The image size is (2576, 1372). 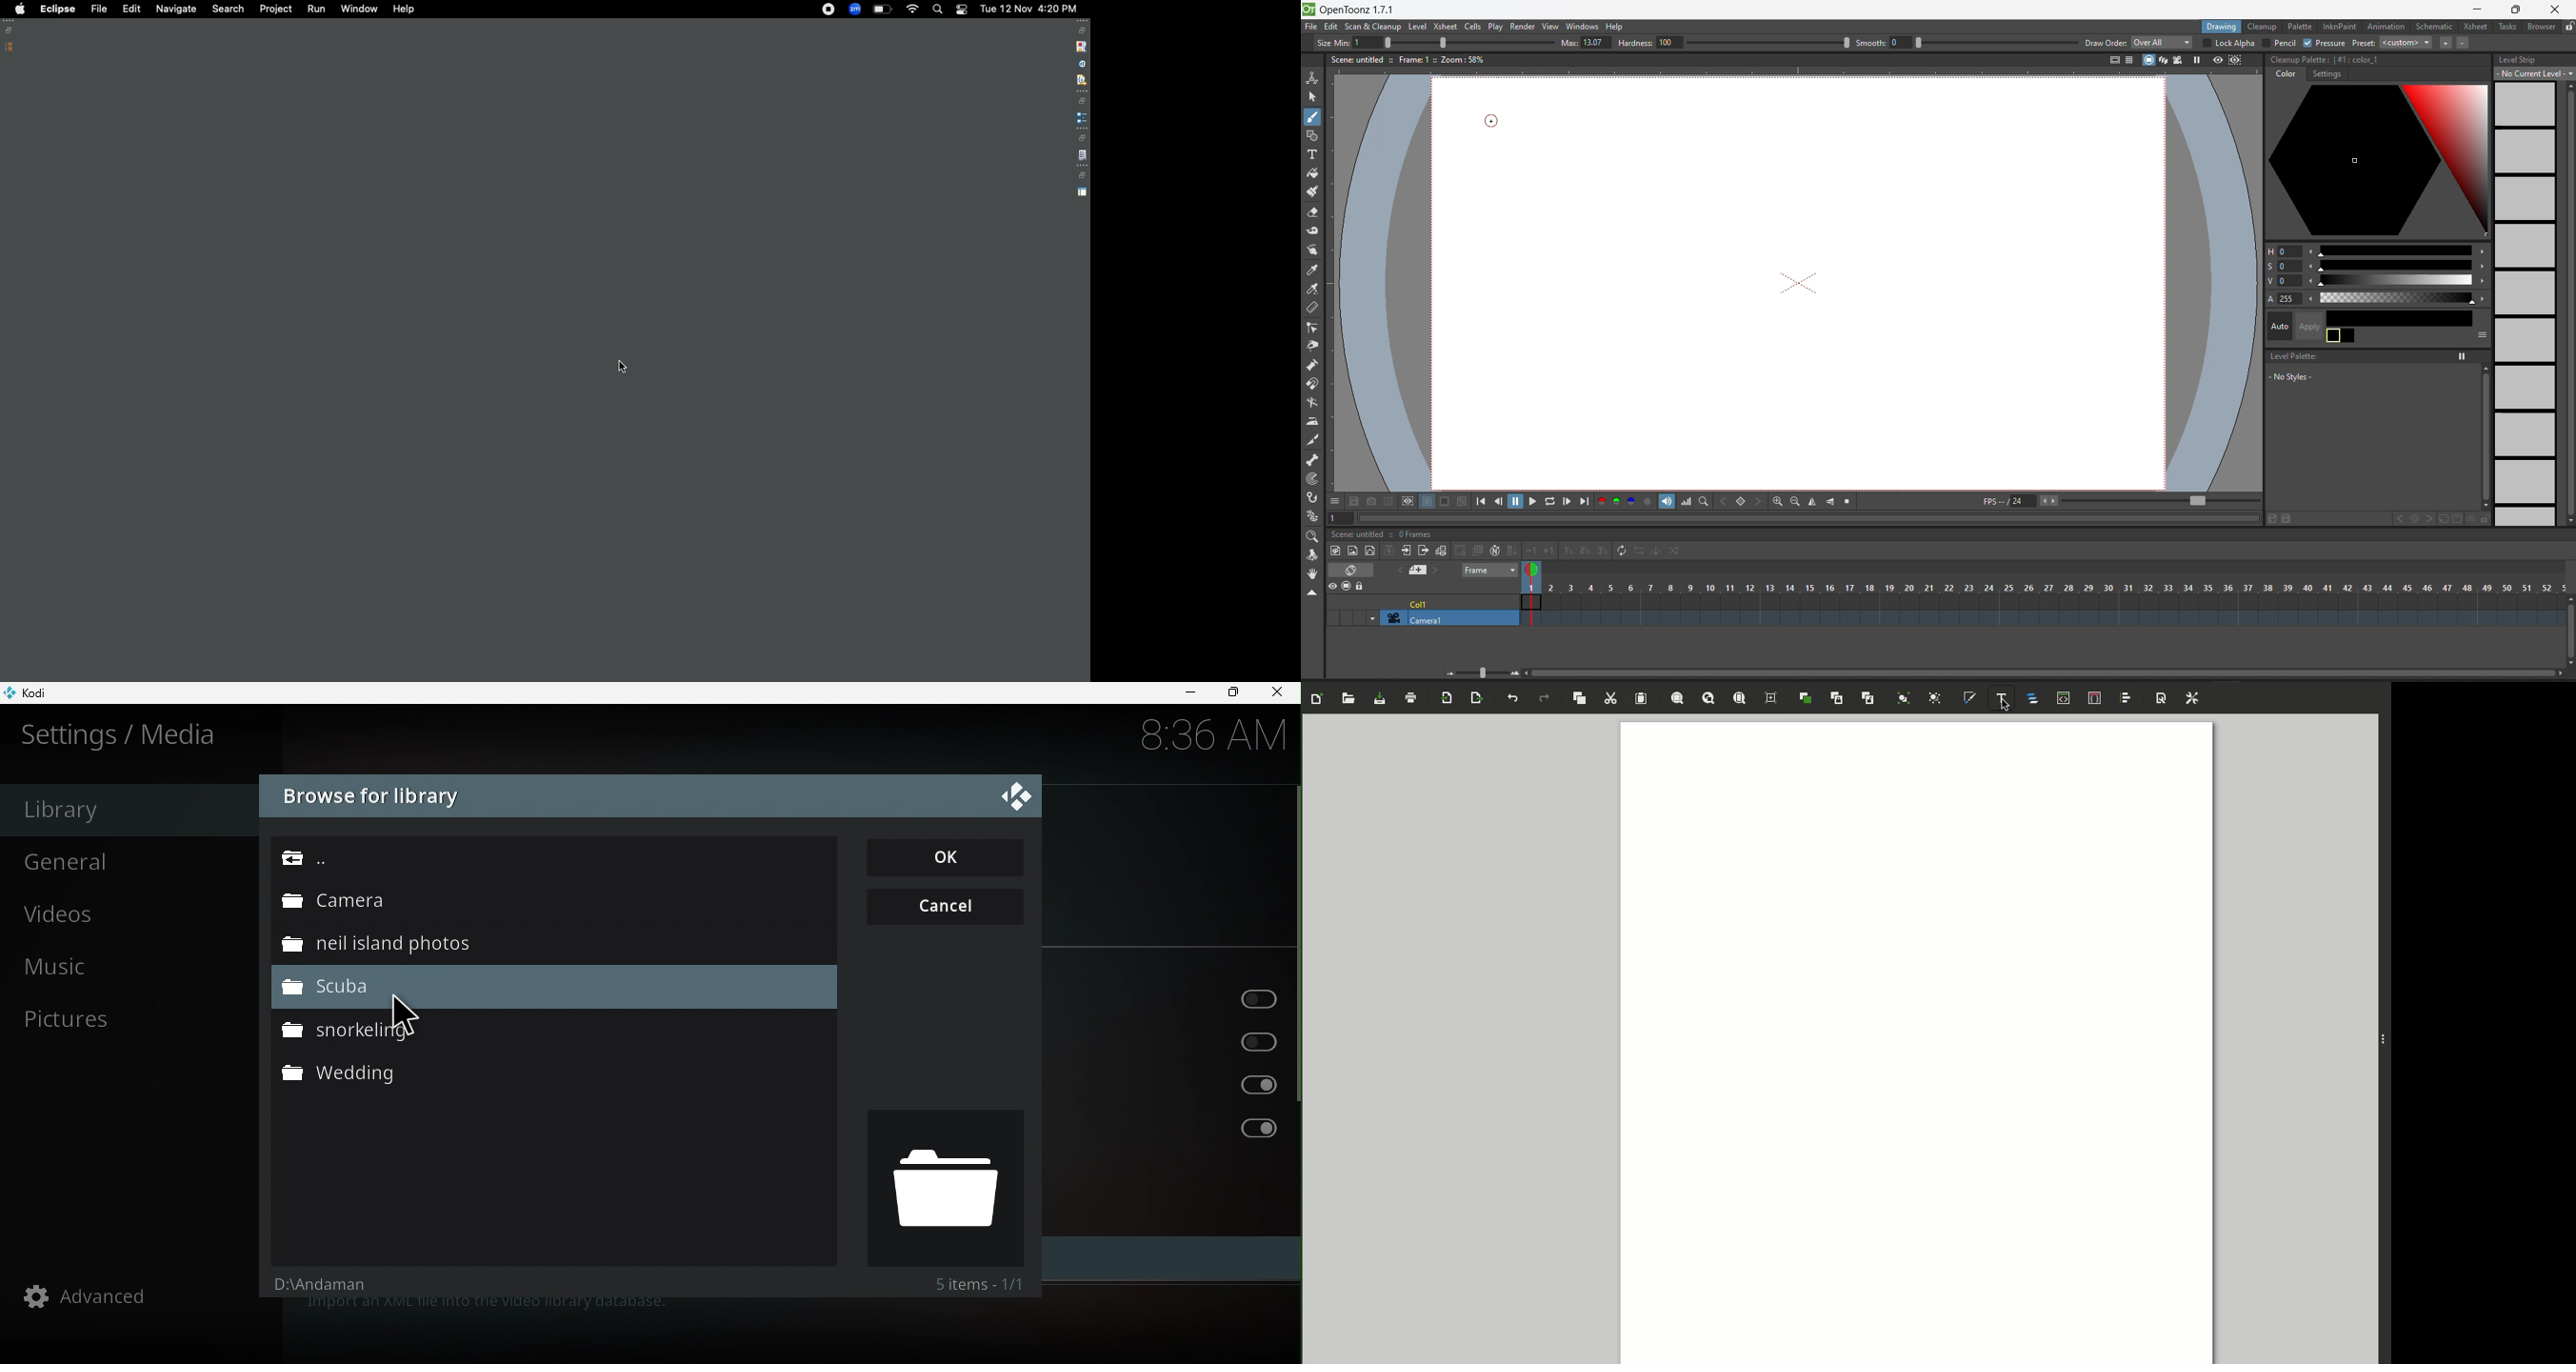 What do you see at coordinates (2006, 701) in the screenshot?
I see `Text and font` at bounding box center [2006, 701].